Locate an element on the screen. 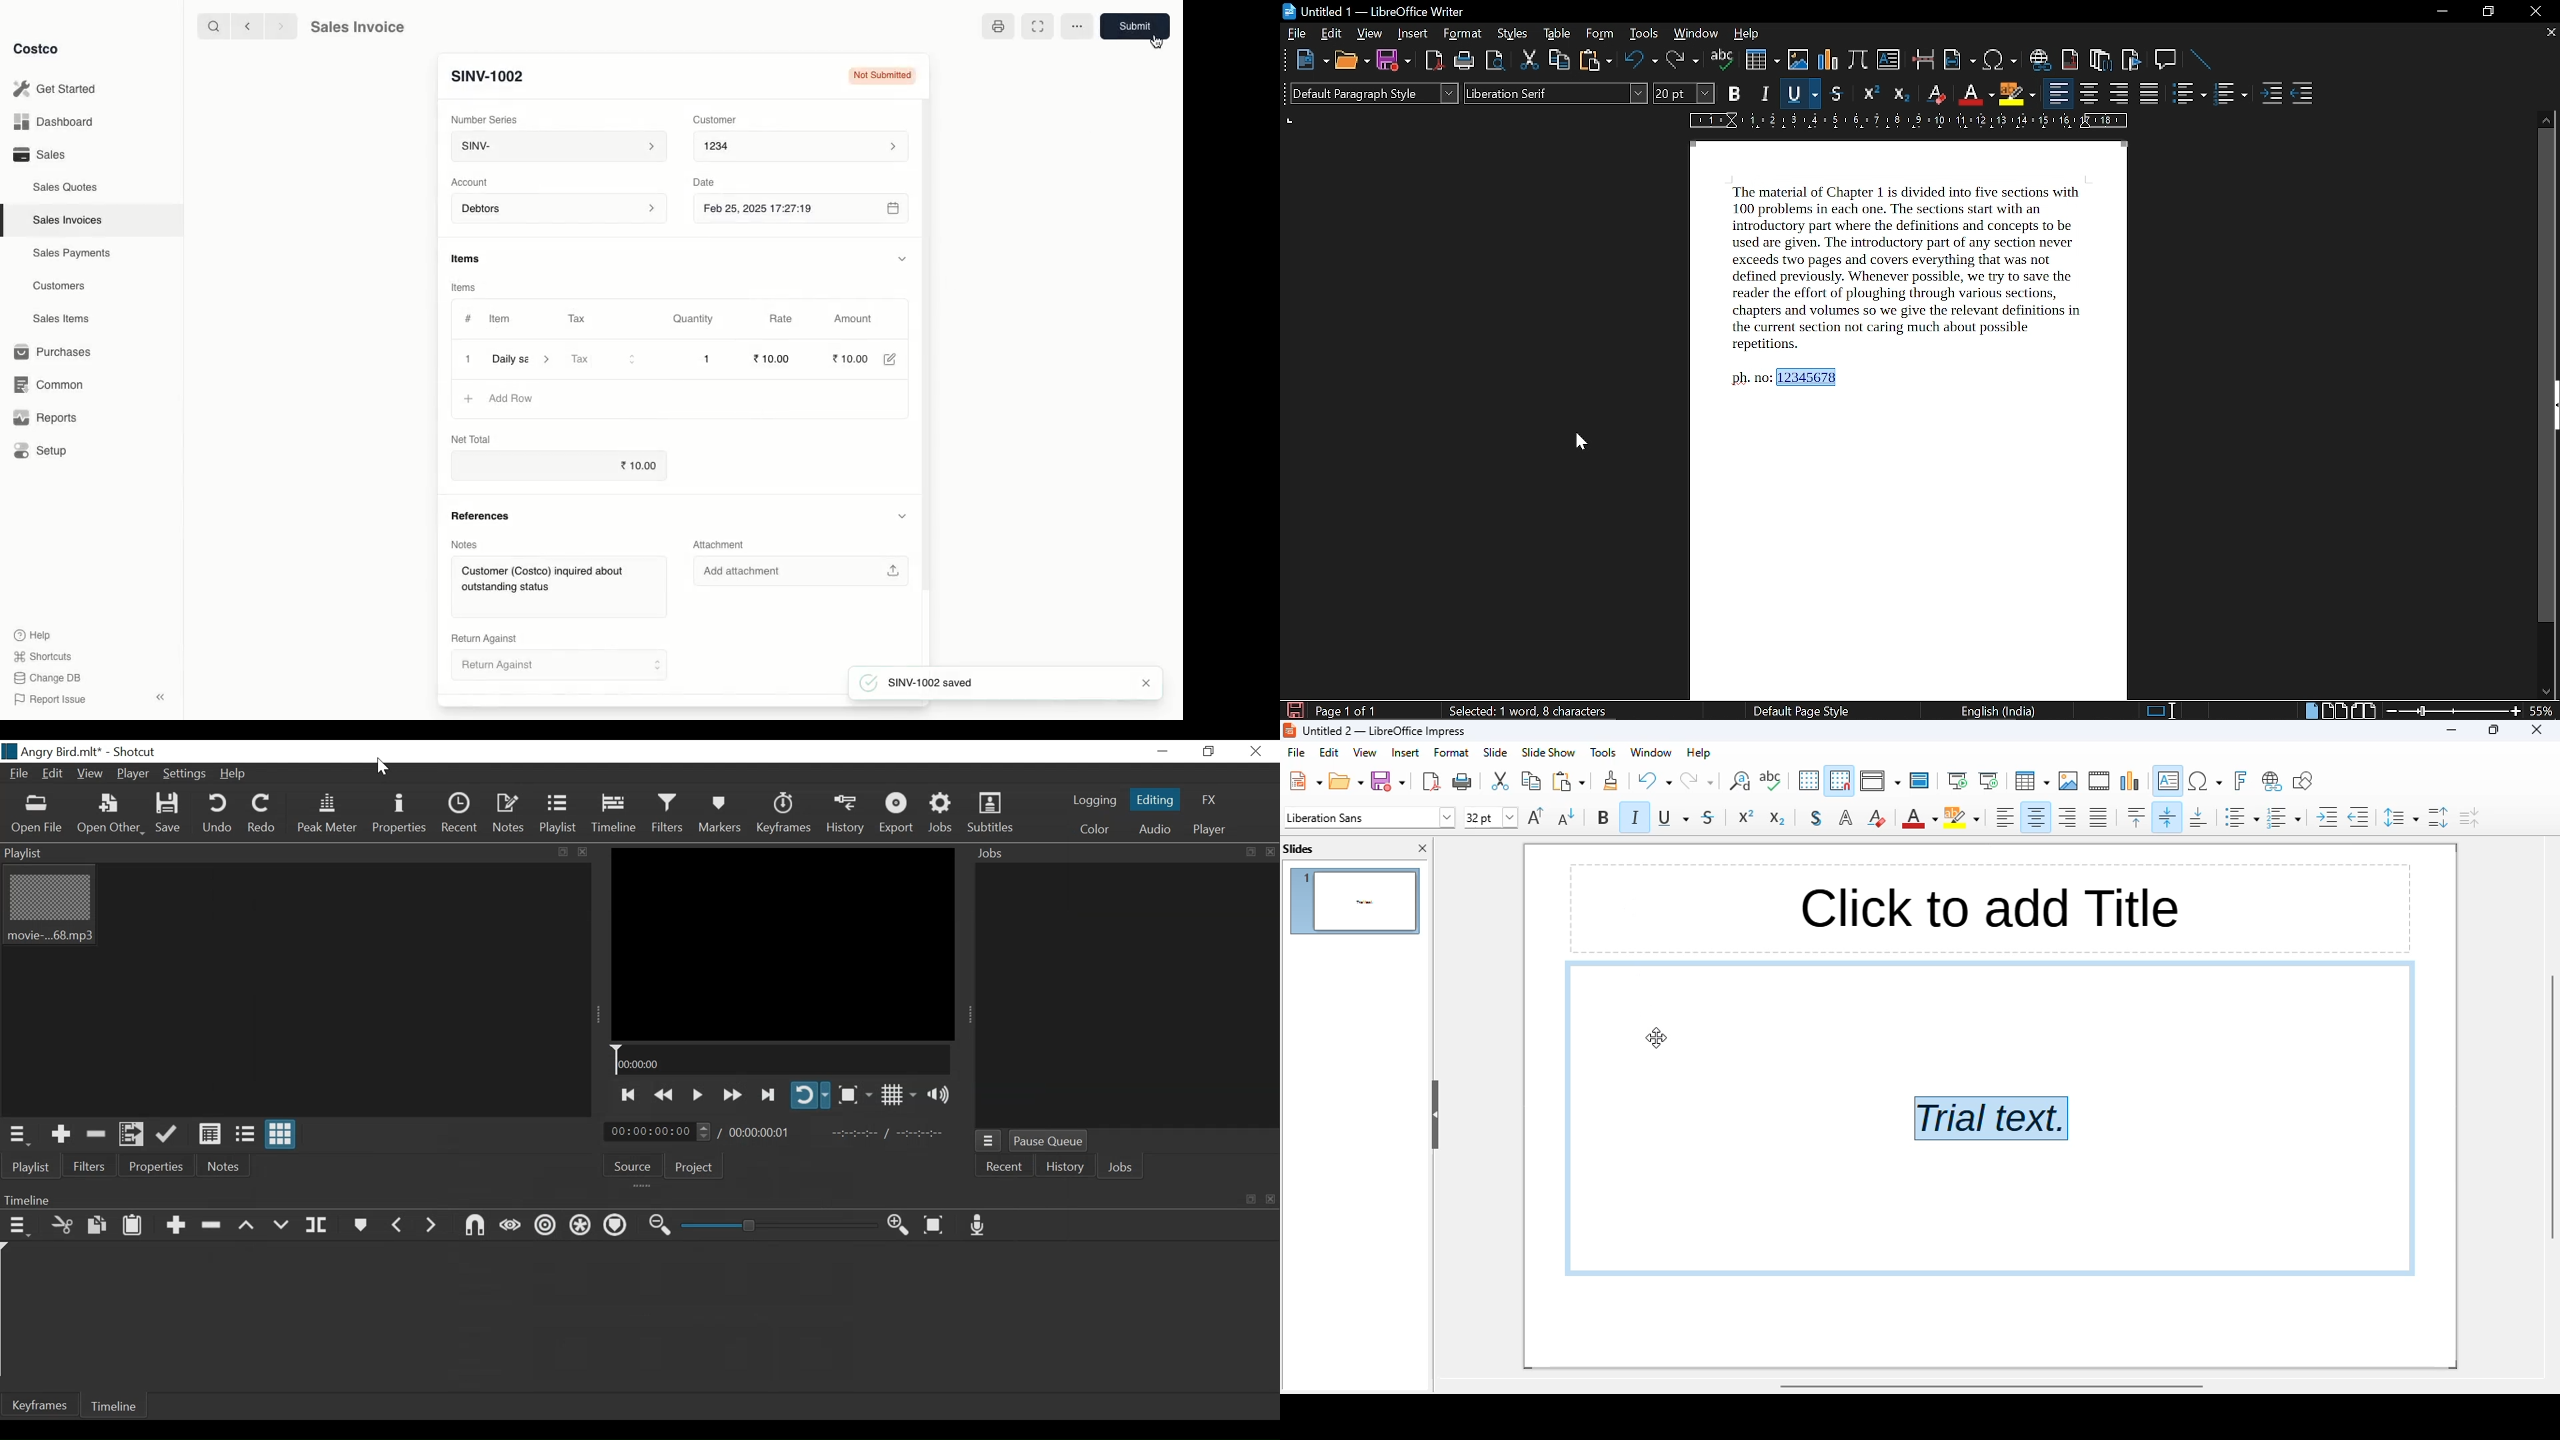  Common is located at coordinates (51, 385).